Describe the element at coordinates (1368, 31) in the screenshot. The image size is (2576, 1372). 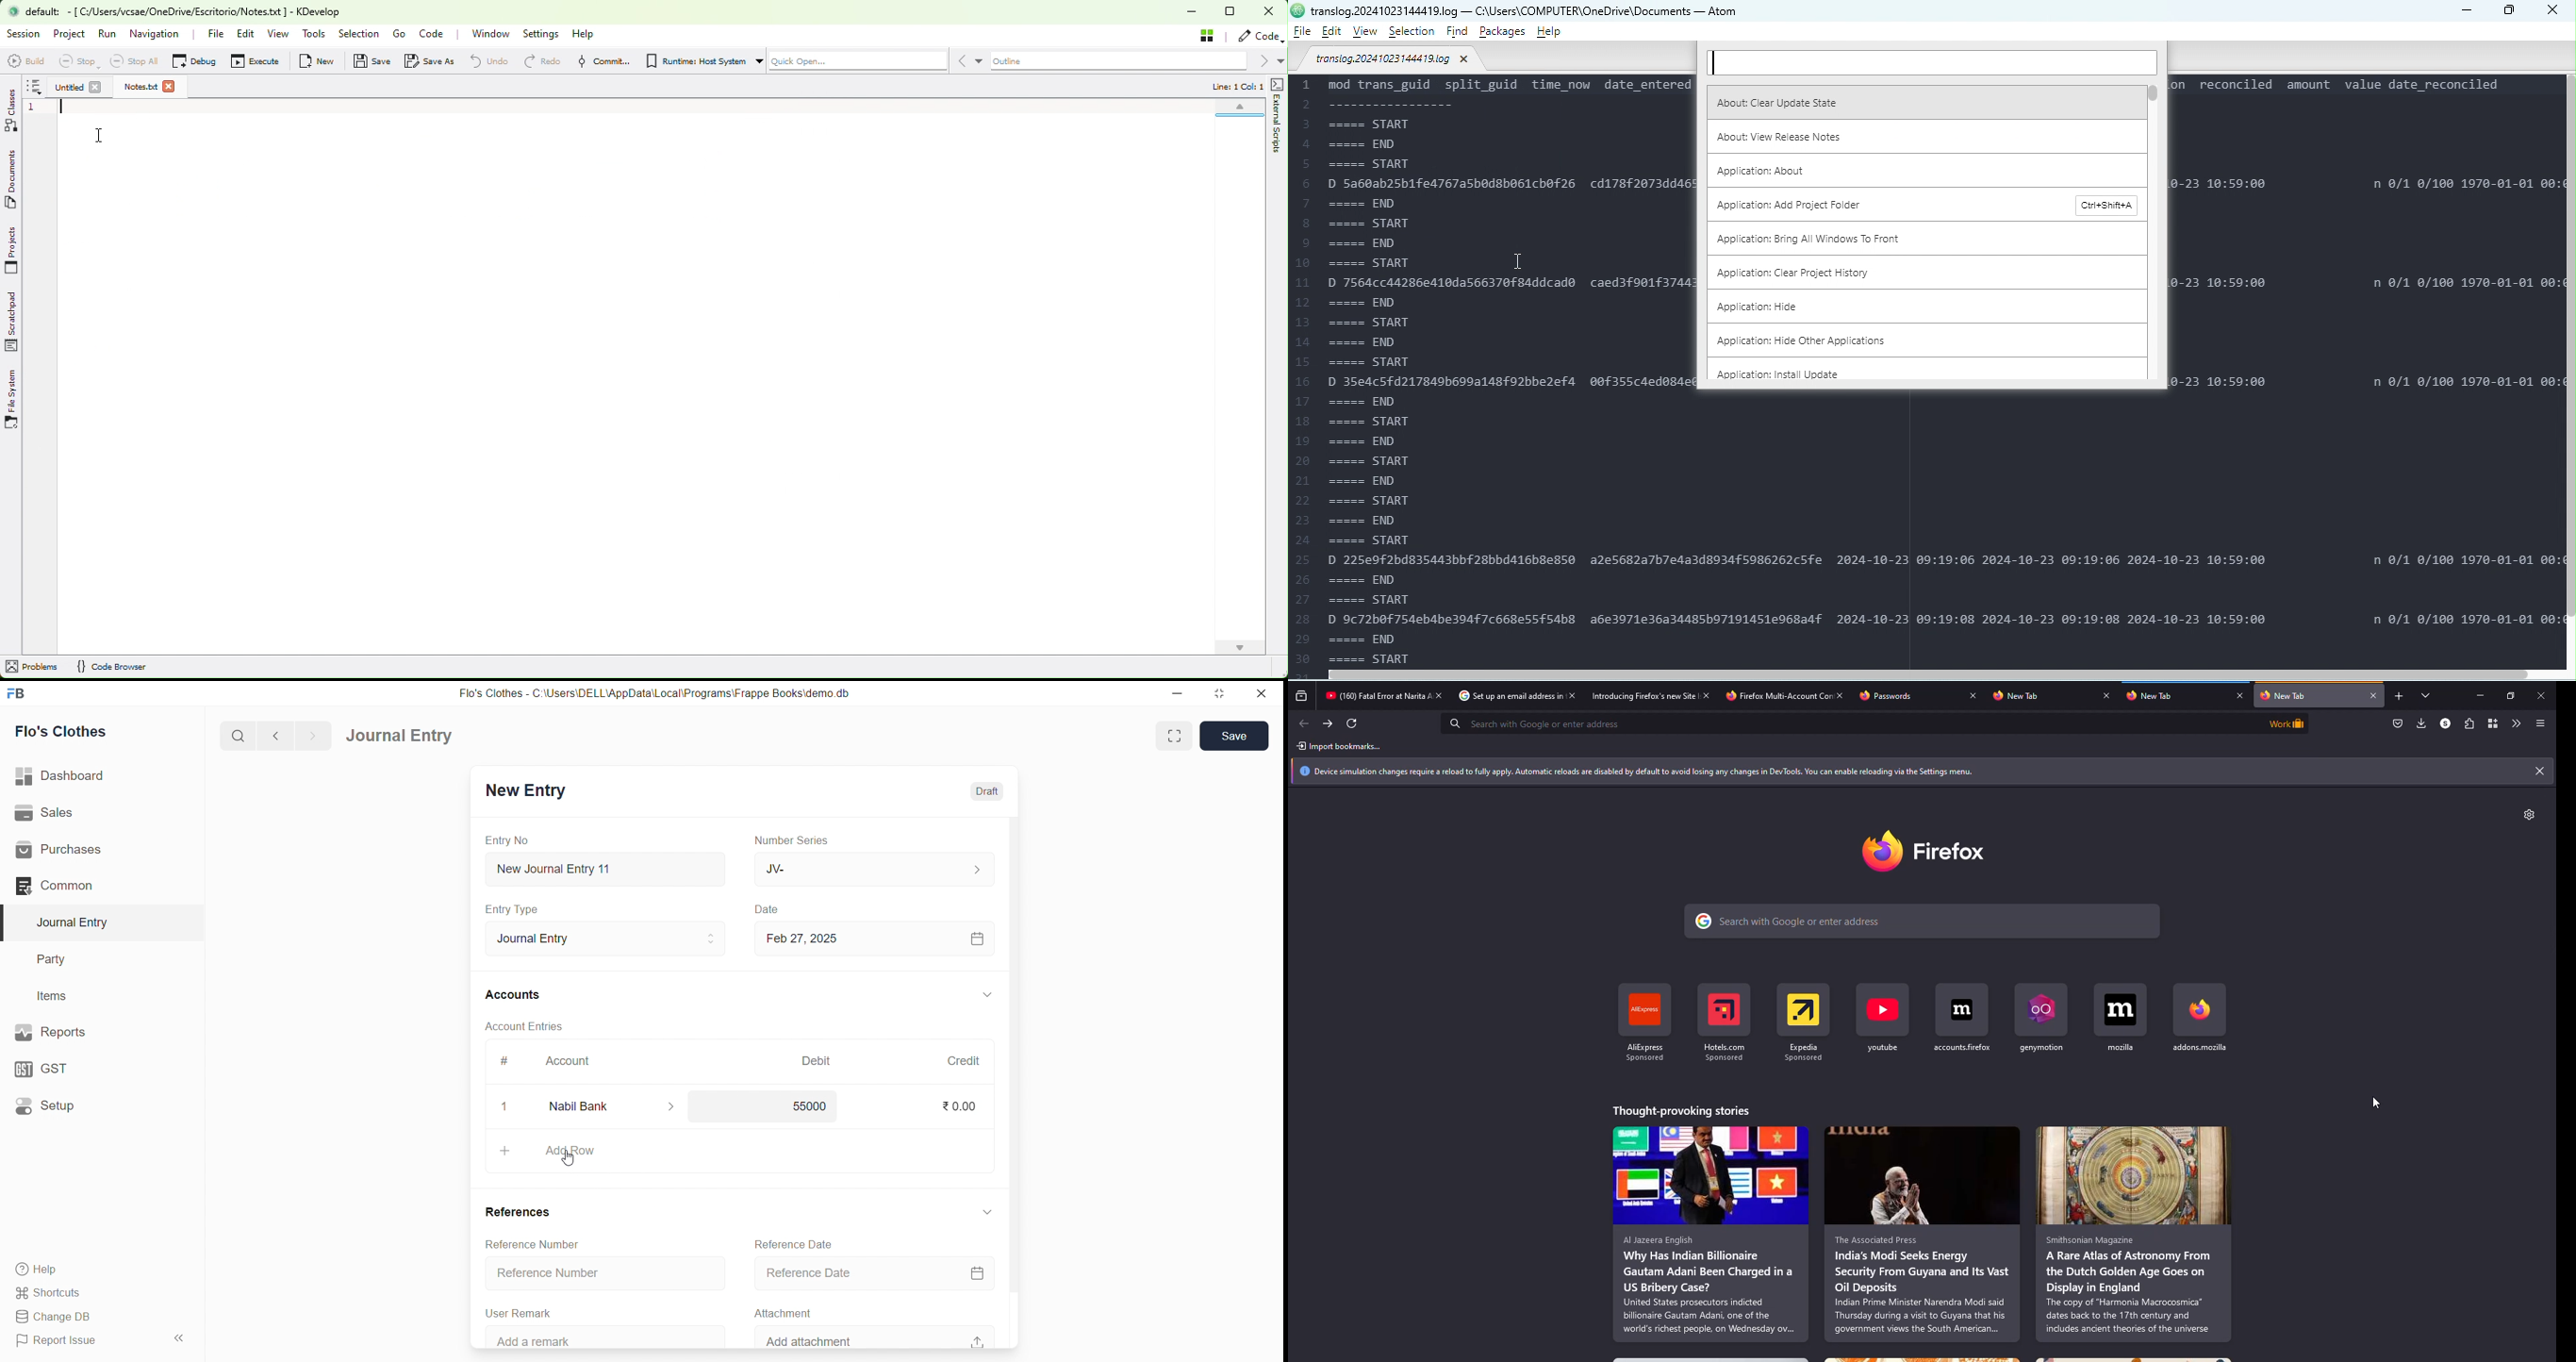
I see `View` at that location.